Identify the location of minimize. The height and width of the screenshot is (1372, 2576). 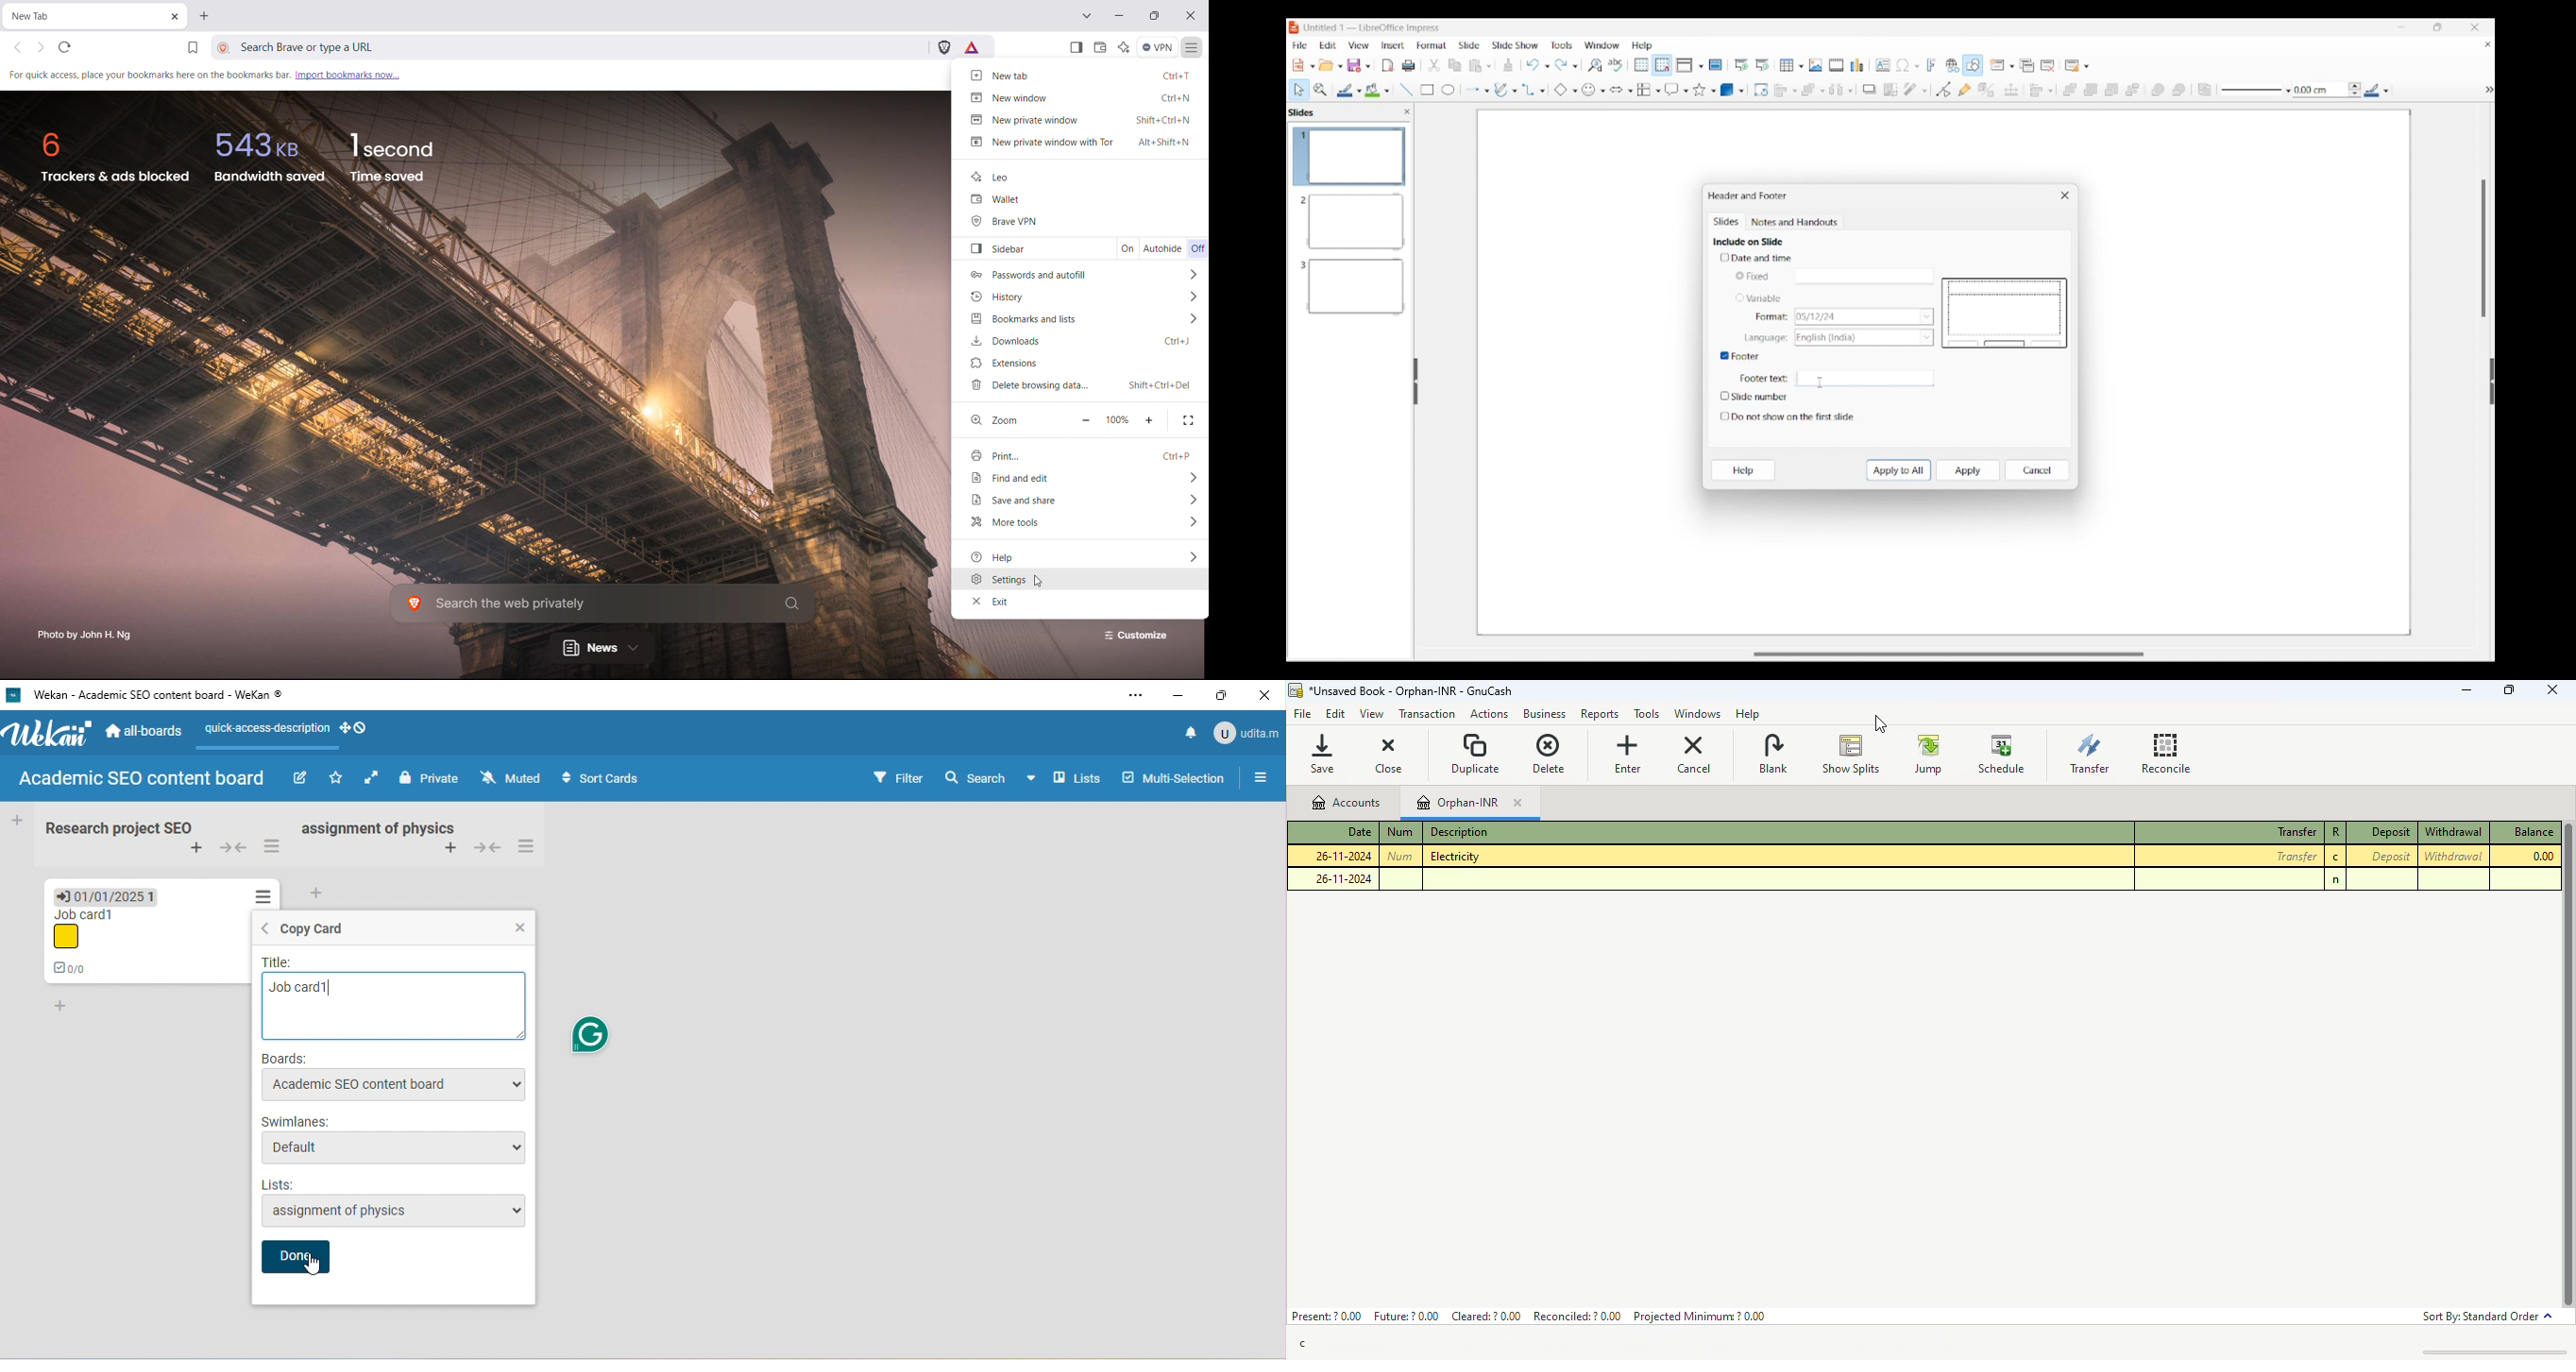
(2467, 690).